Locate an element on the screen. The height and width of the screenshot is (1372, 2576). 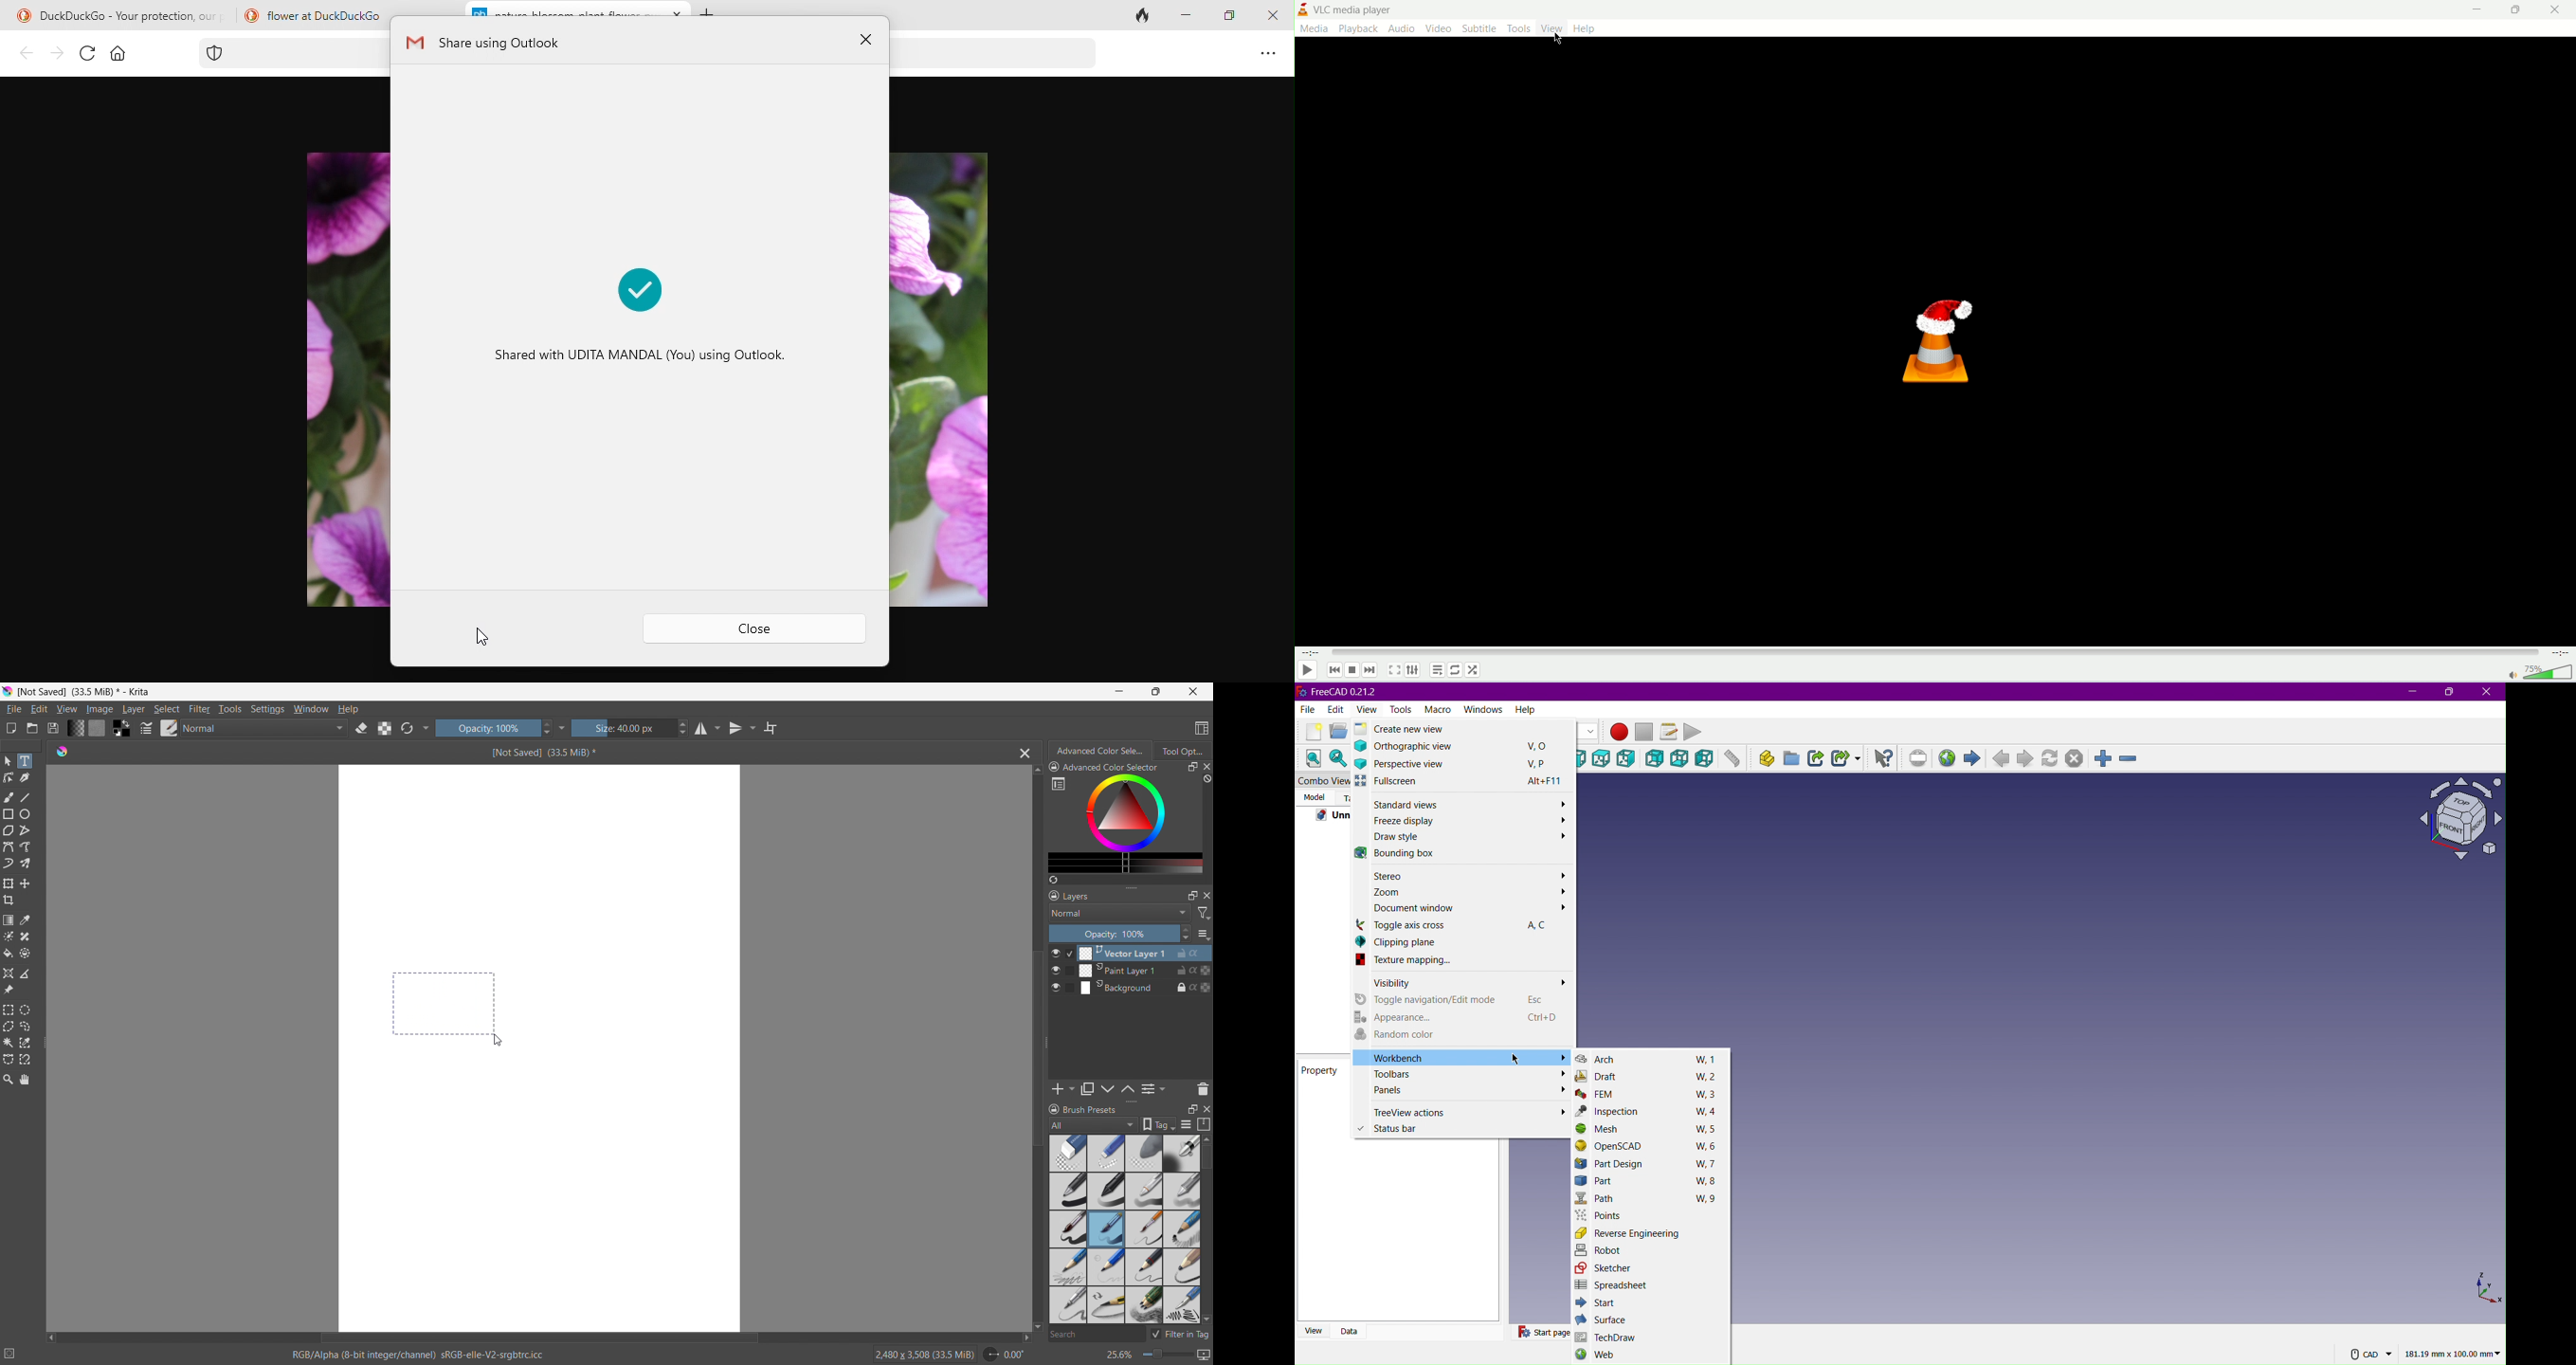
video is located at coordinates (1438, 29).